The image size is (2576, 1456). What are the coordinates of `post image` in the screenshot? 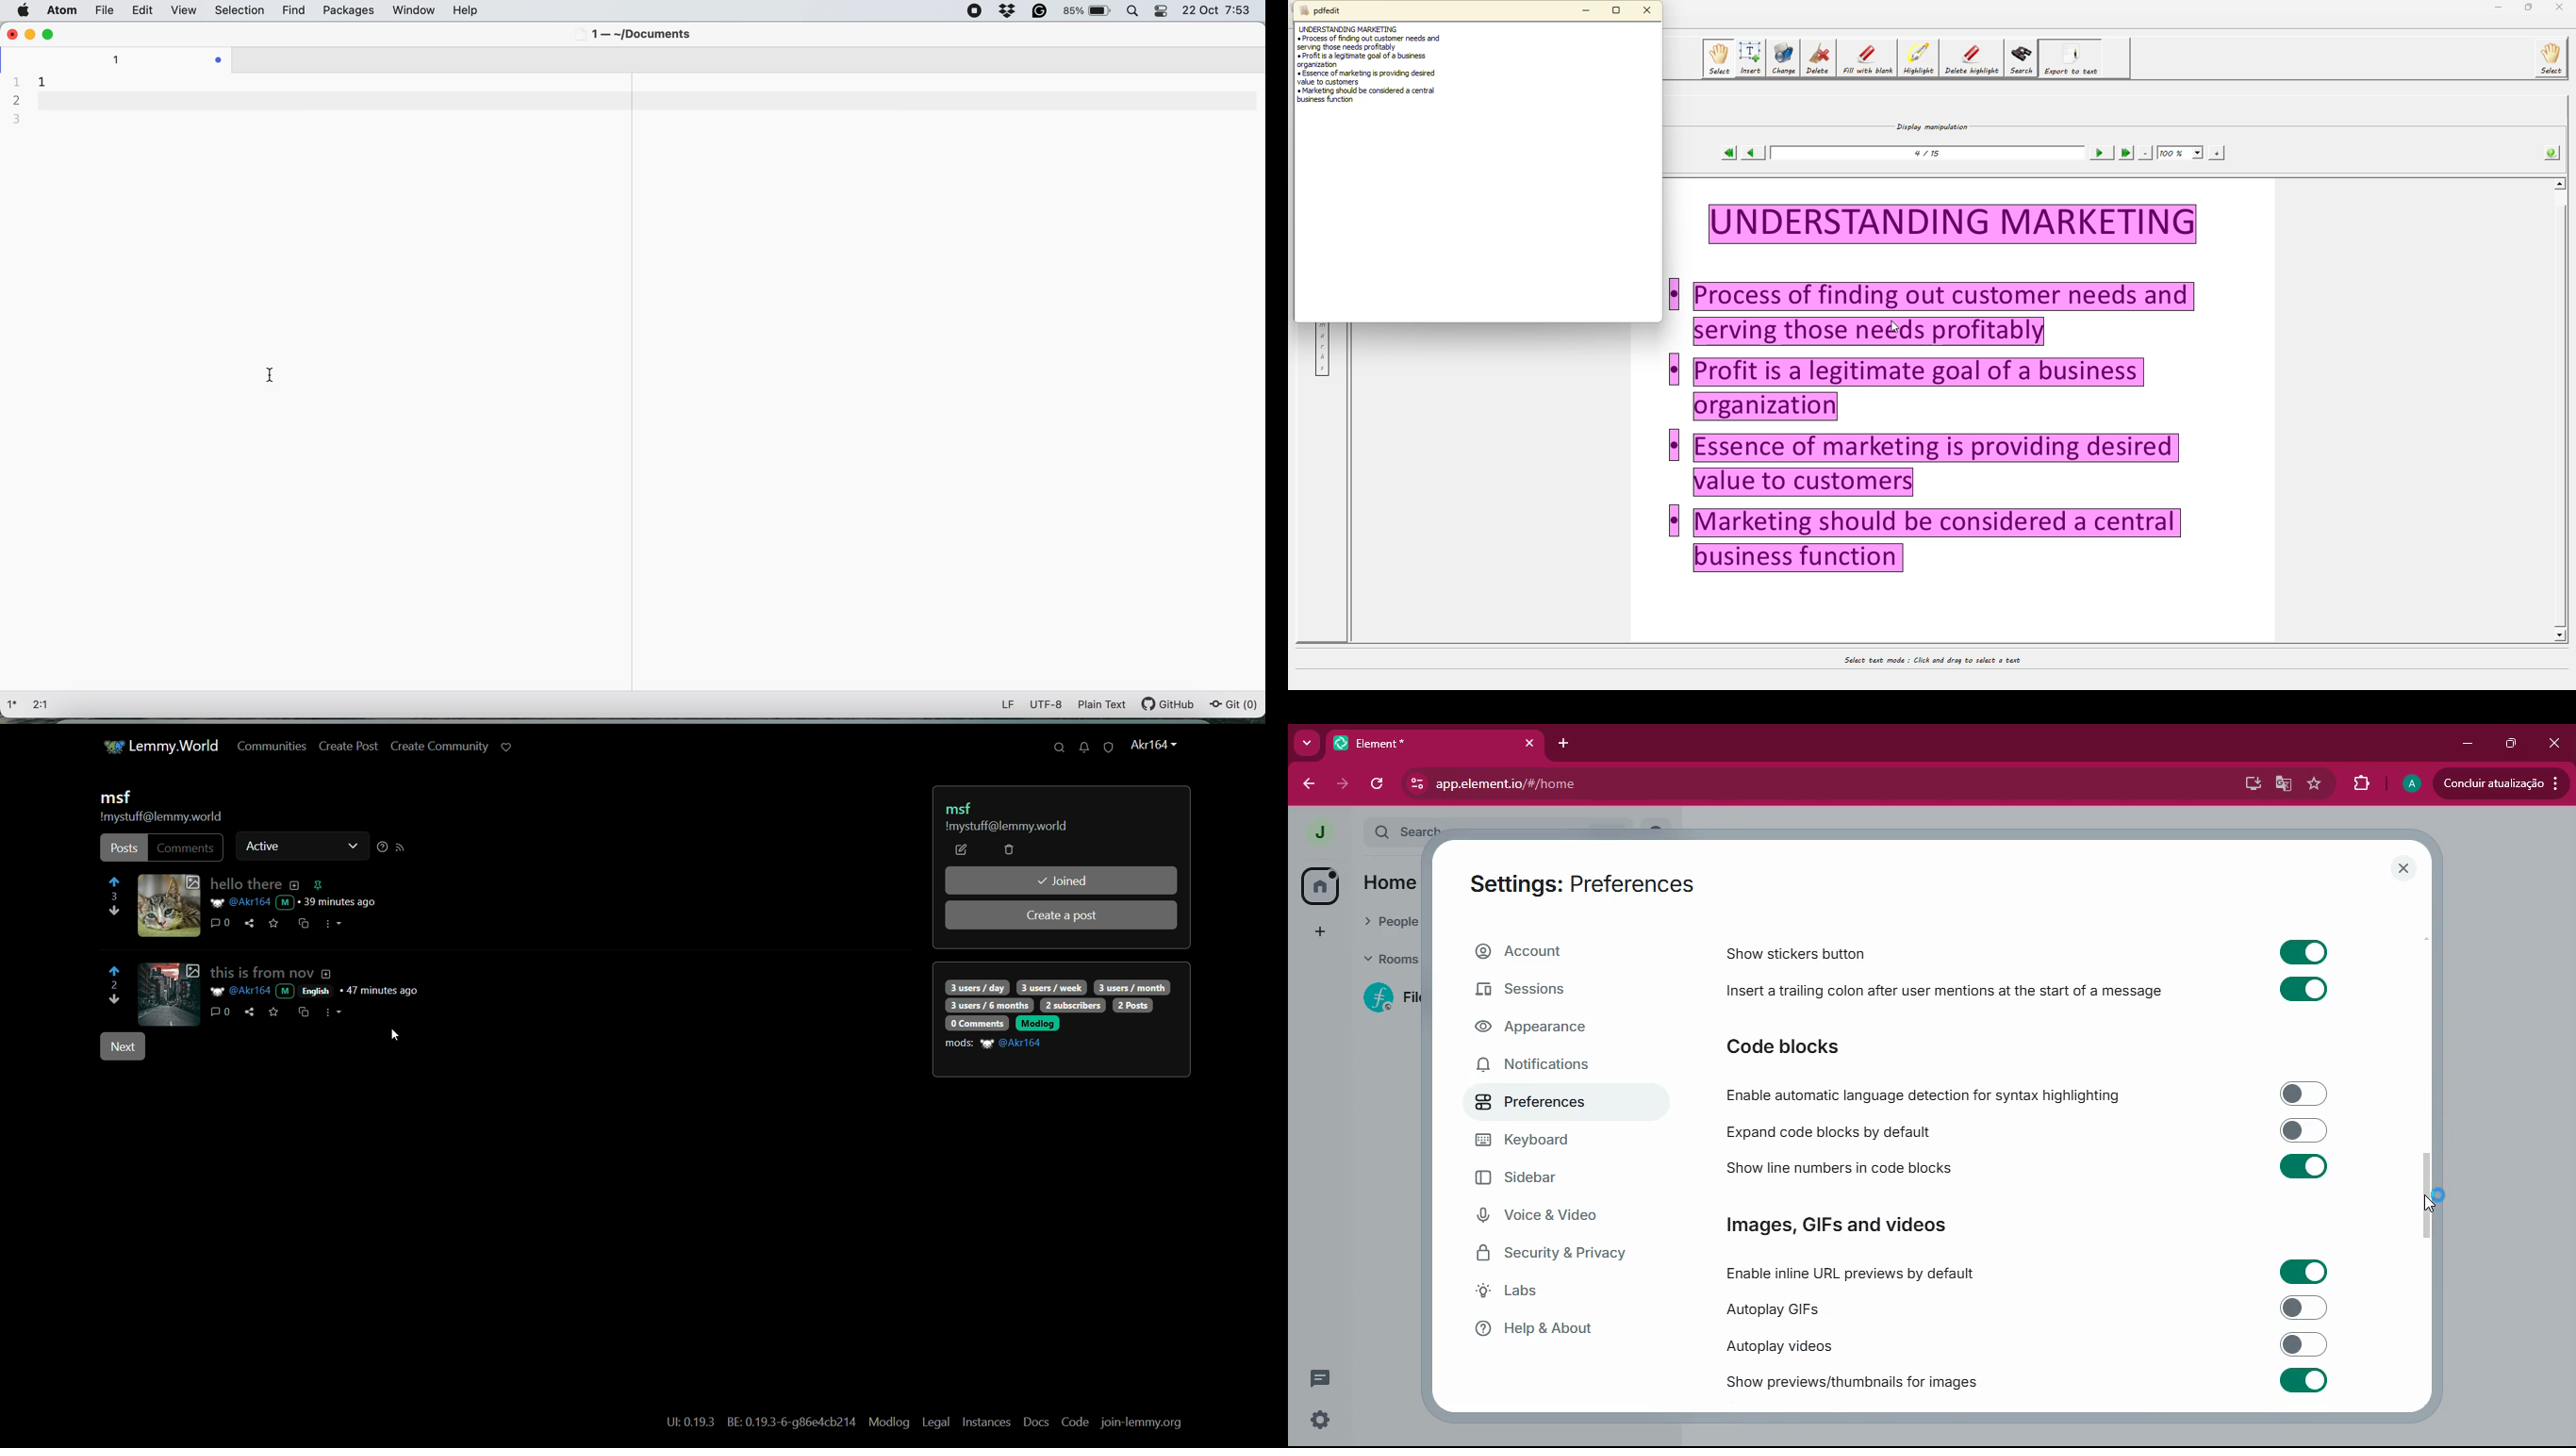 It's located at (169, 905).